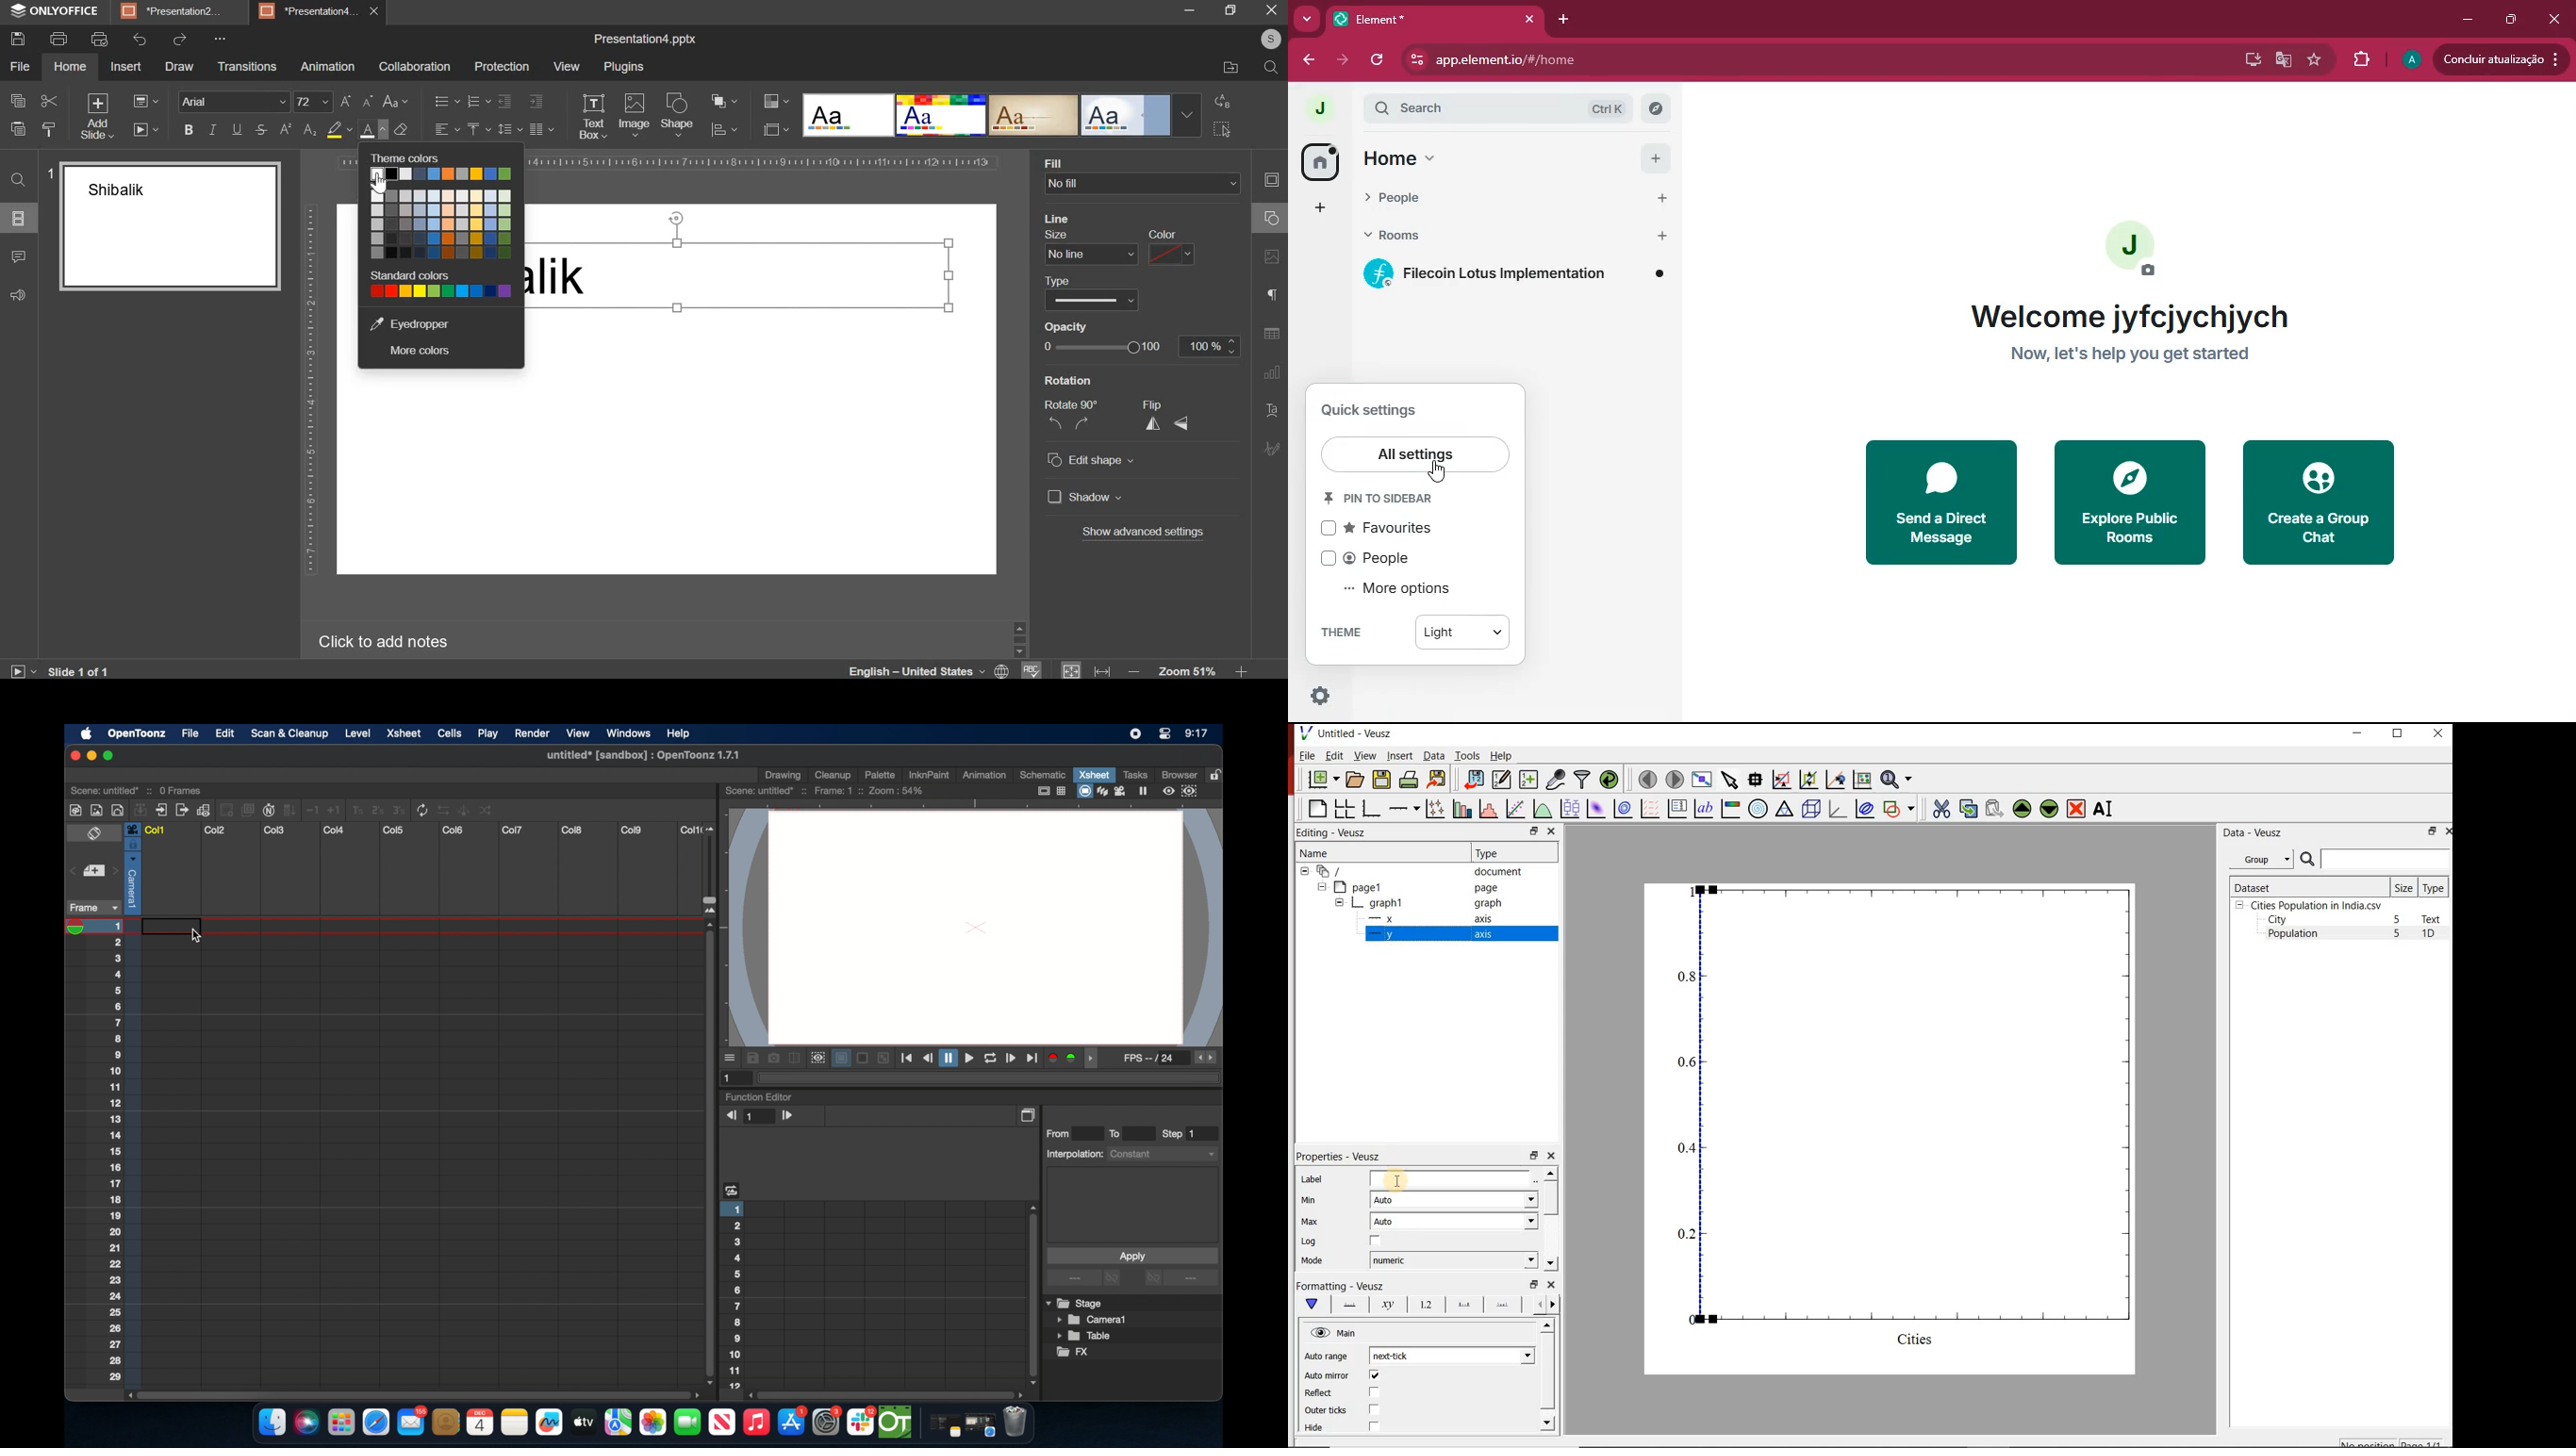  I want to click on Outer ticks, so click(1325, 1410).